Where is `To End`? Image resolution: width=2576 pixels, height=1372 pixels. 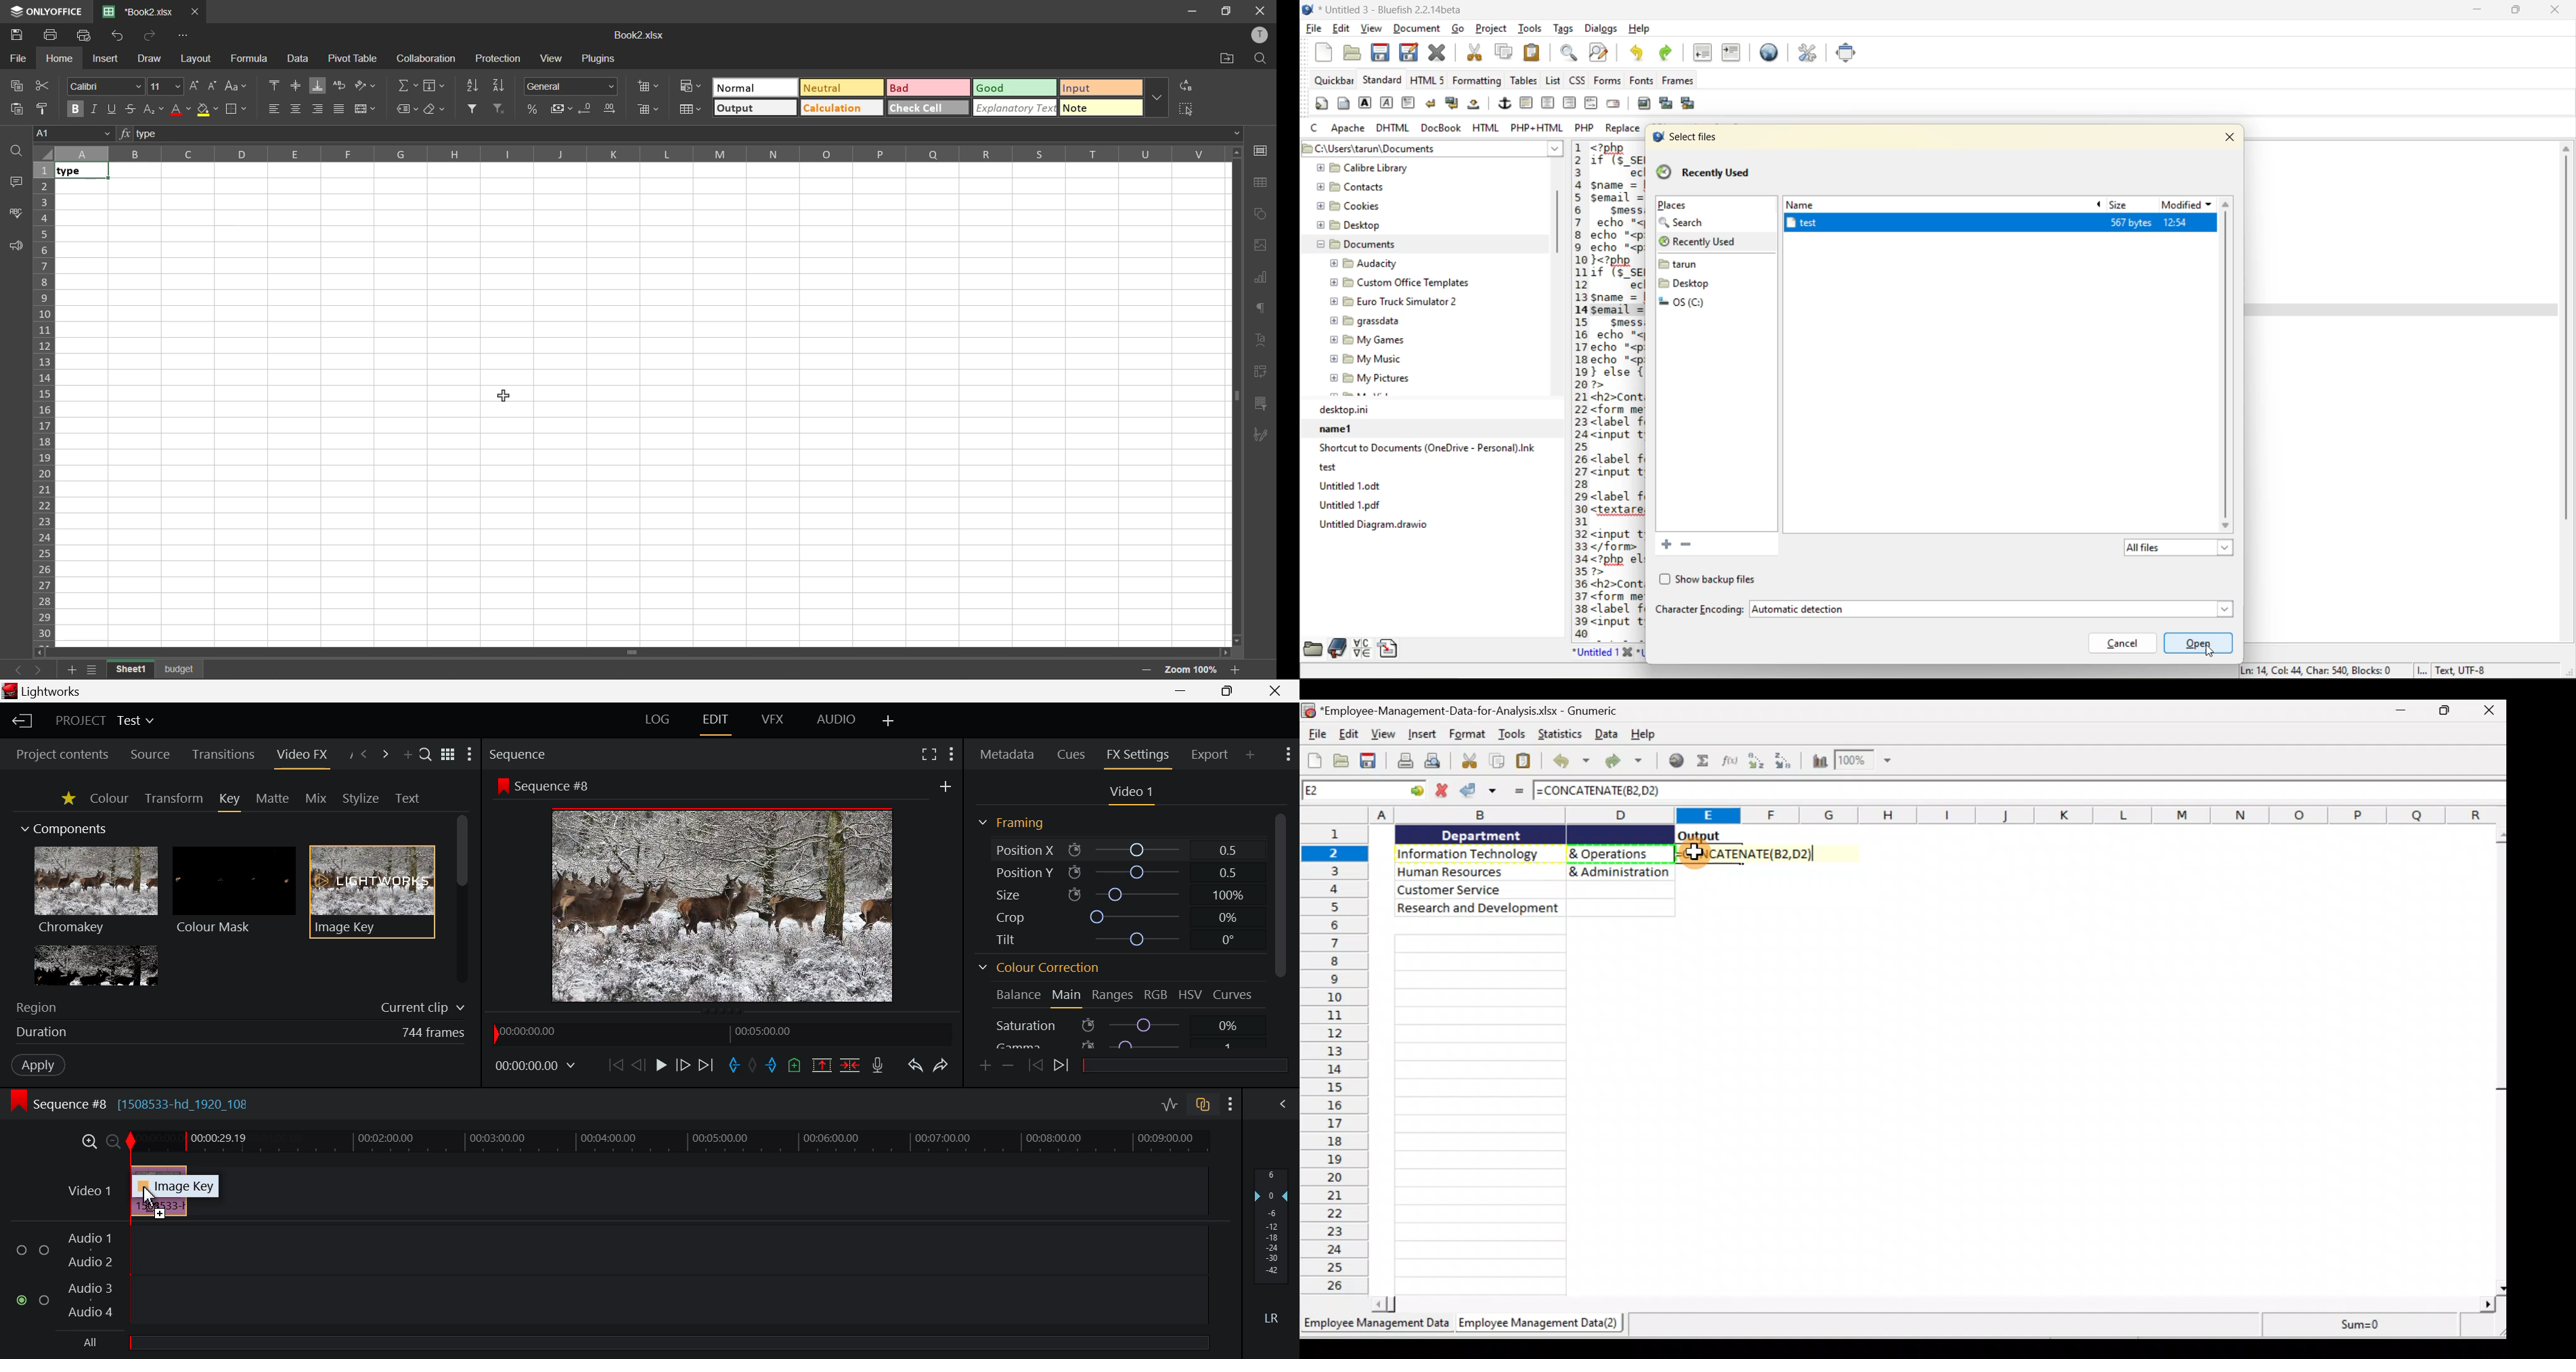 To End is located at coordinates (708, 1065).